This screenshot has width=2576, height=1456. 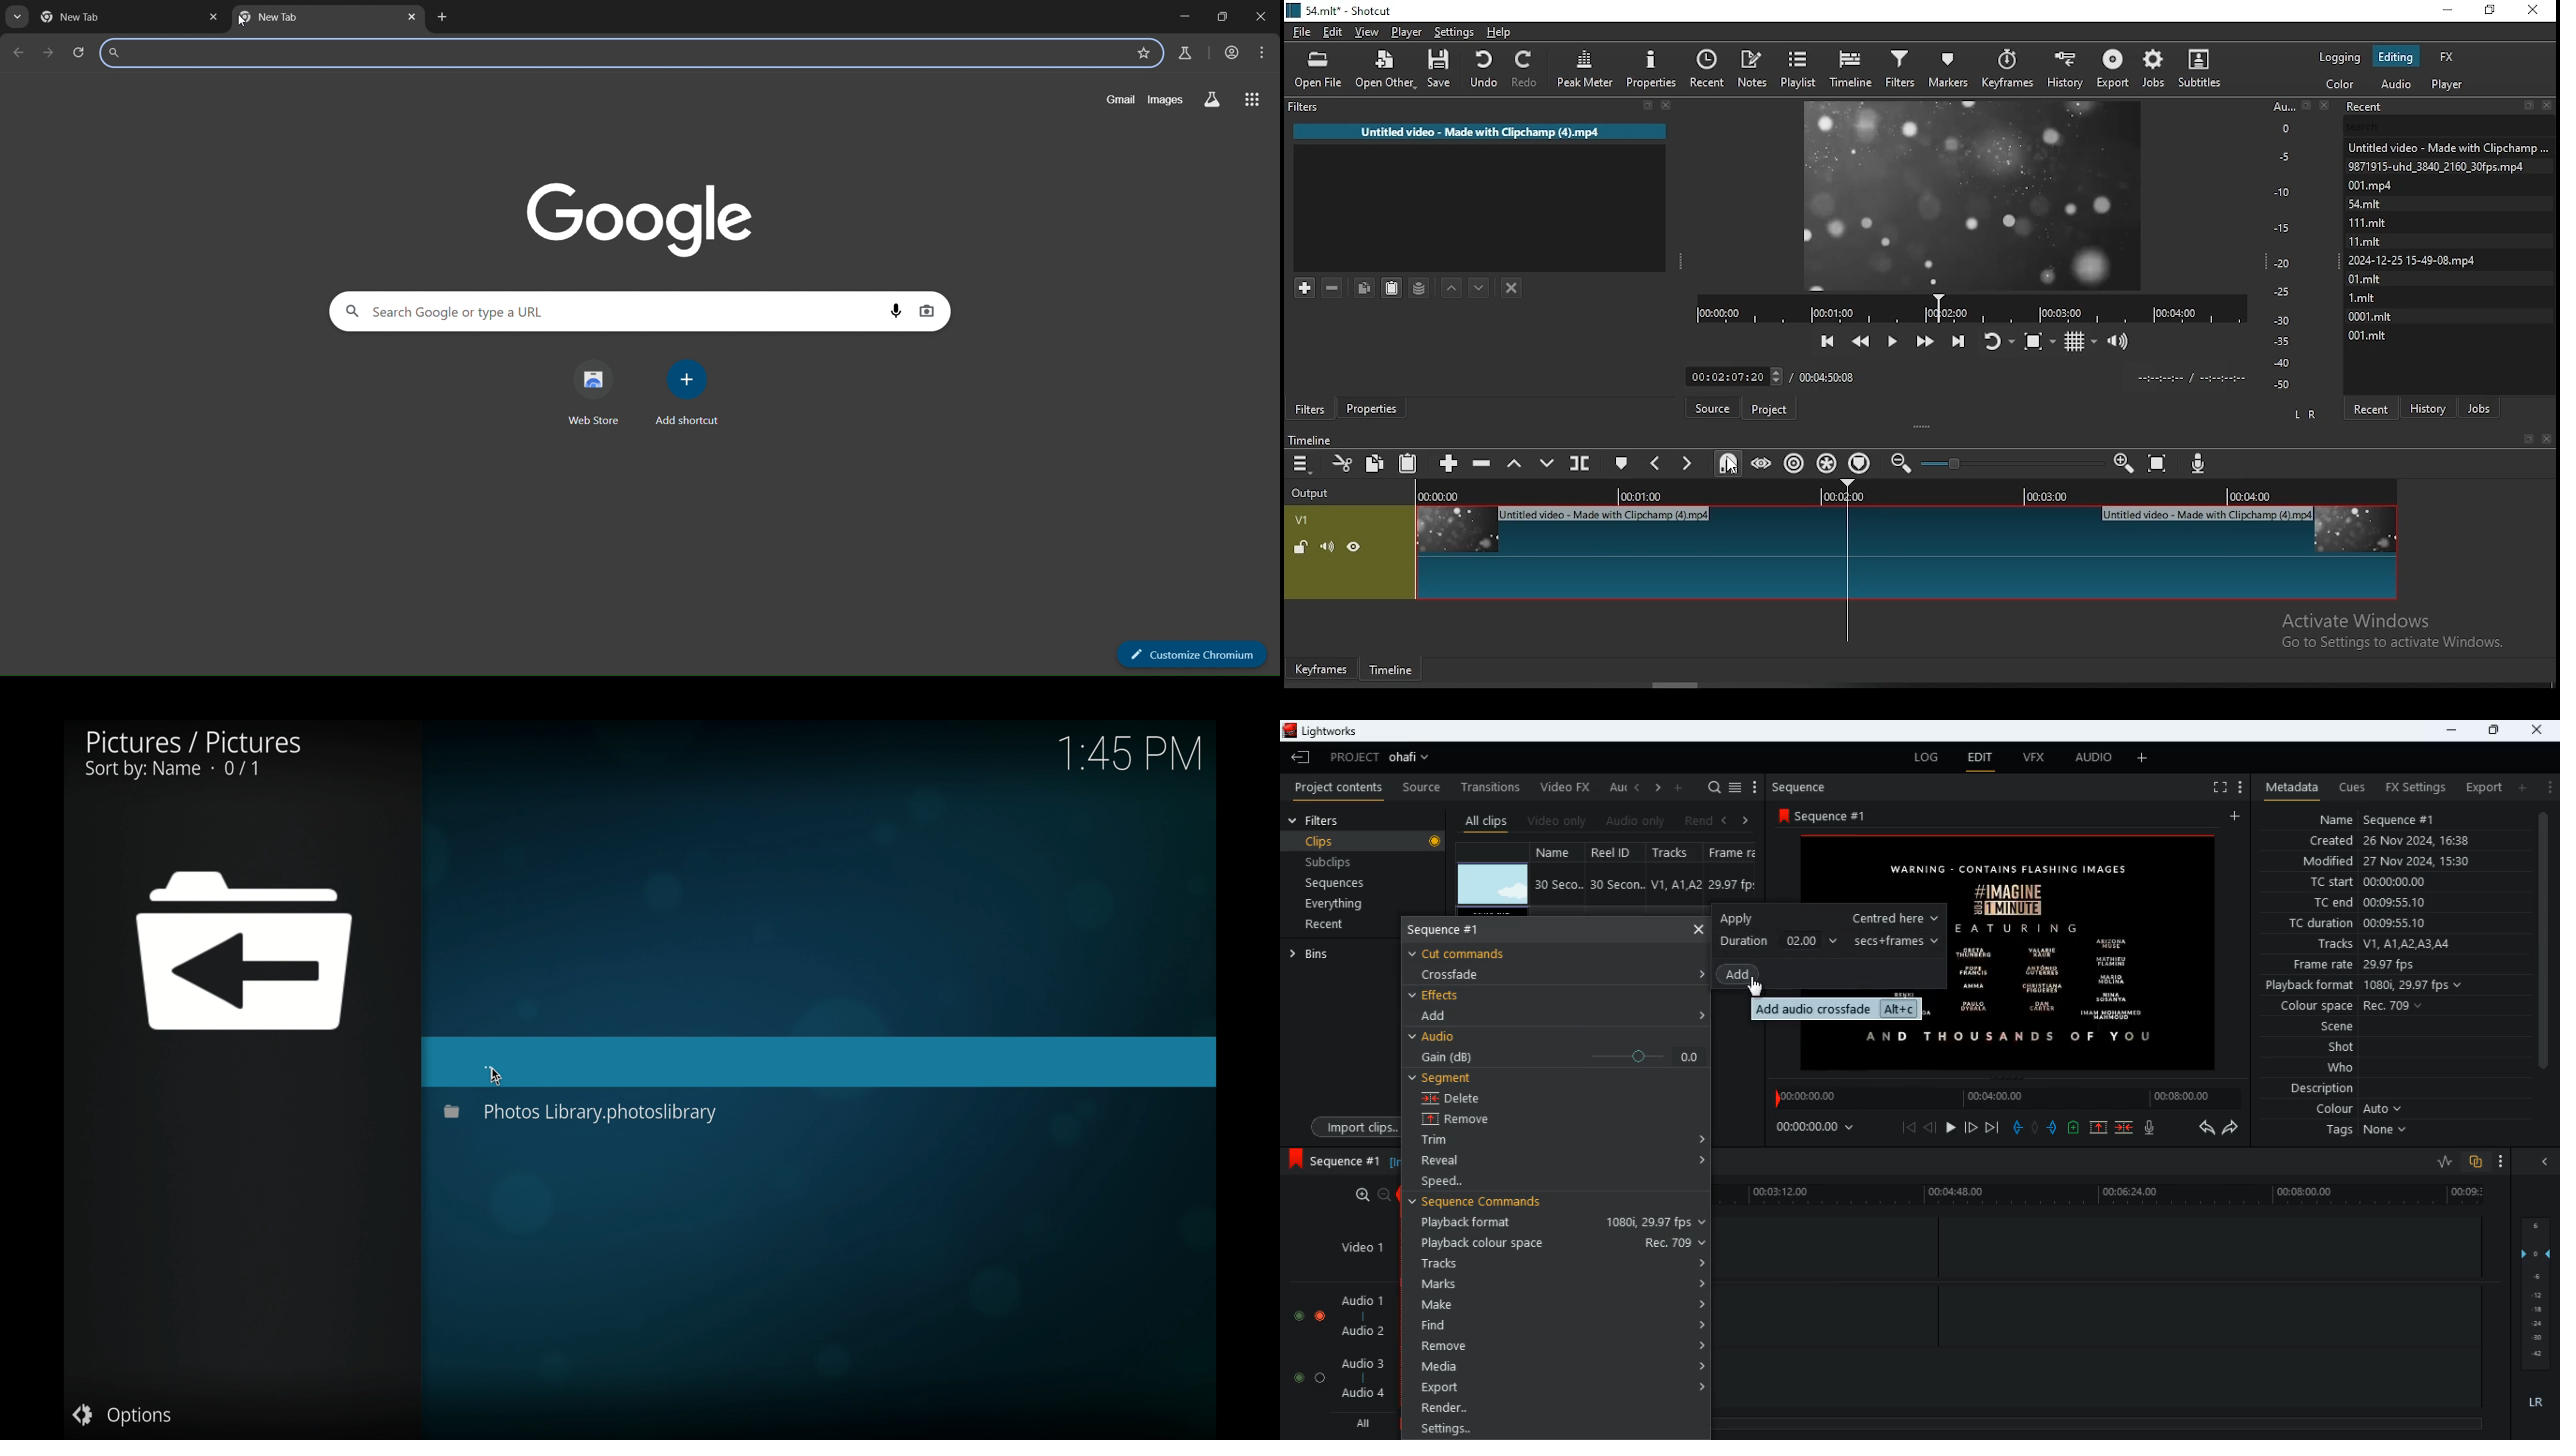 What do you see at coordinates (597, 393) in the screenshot?
I see `web store` at bounding box center [597, 393].